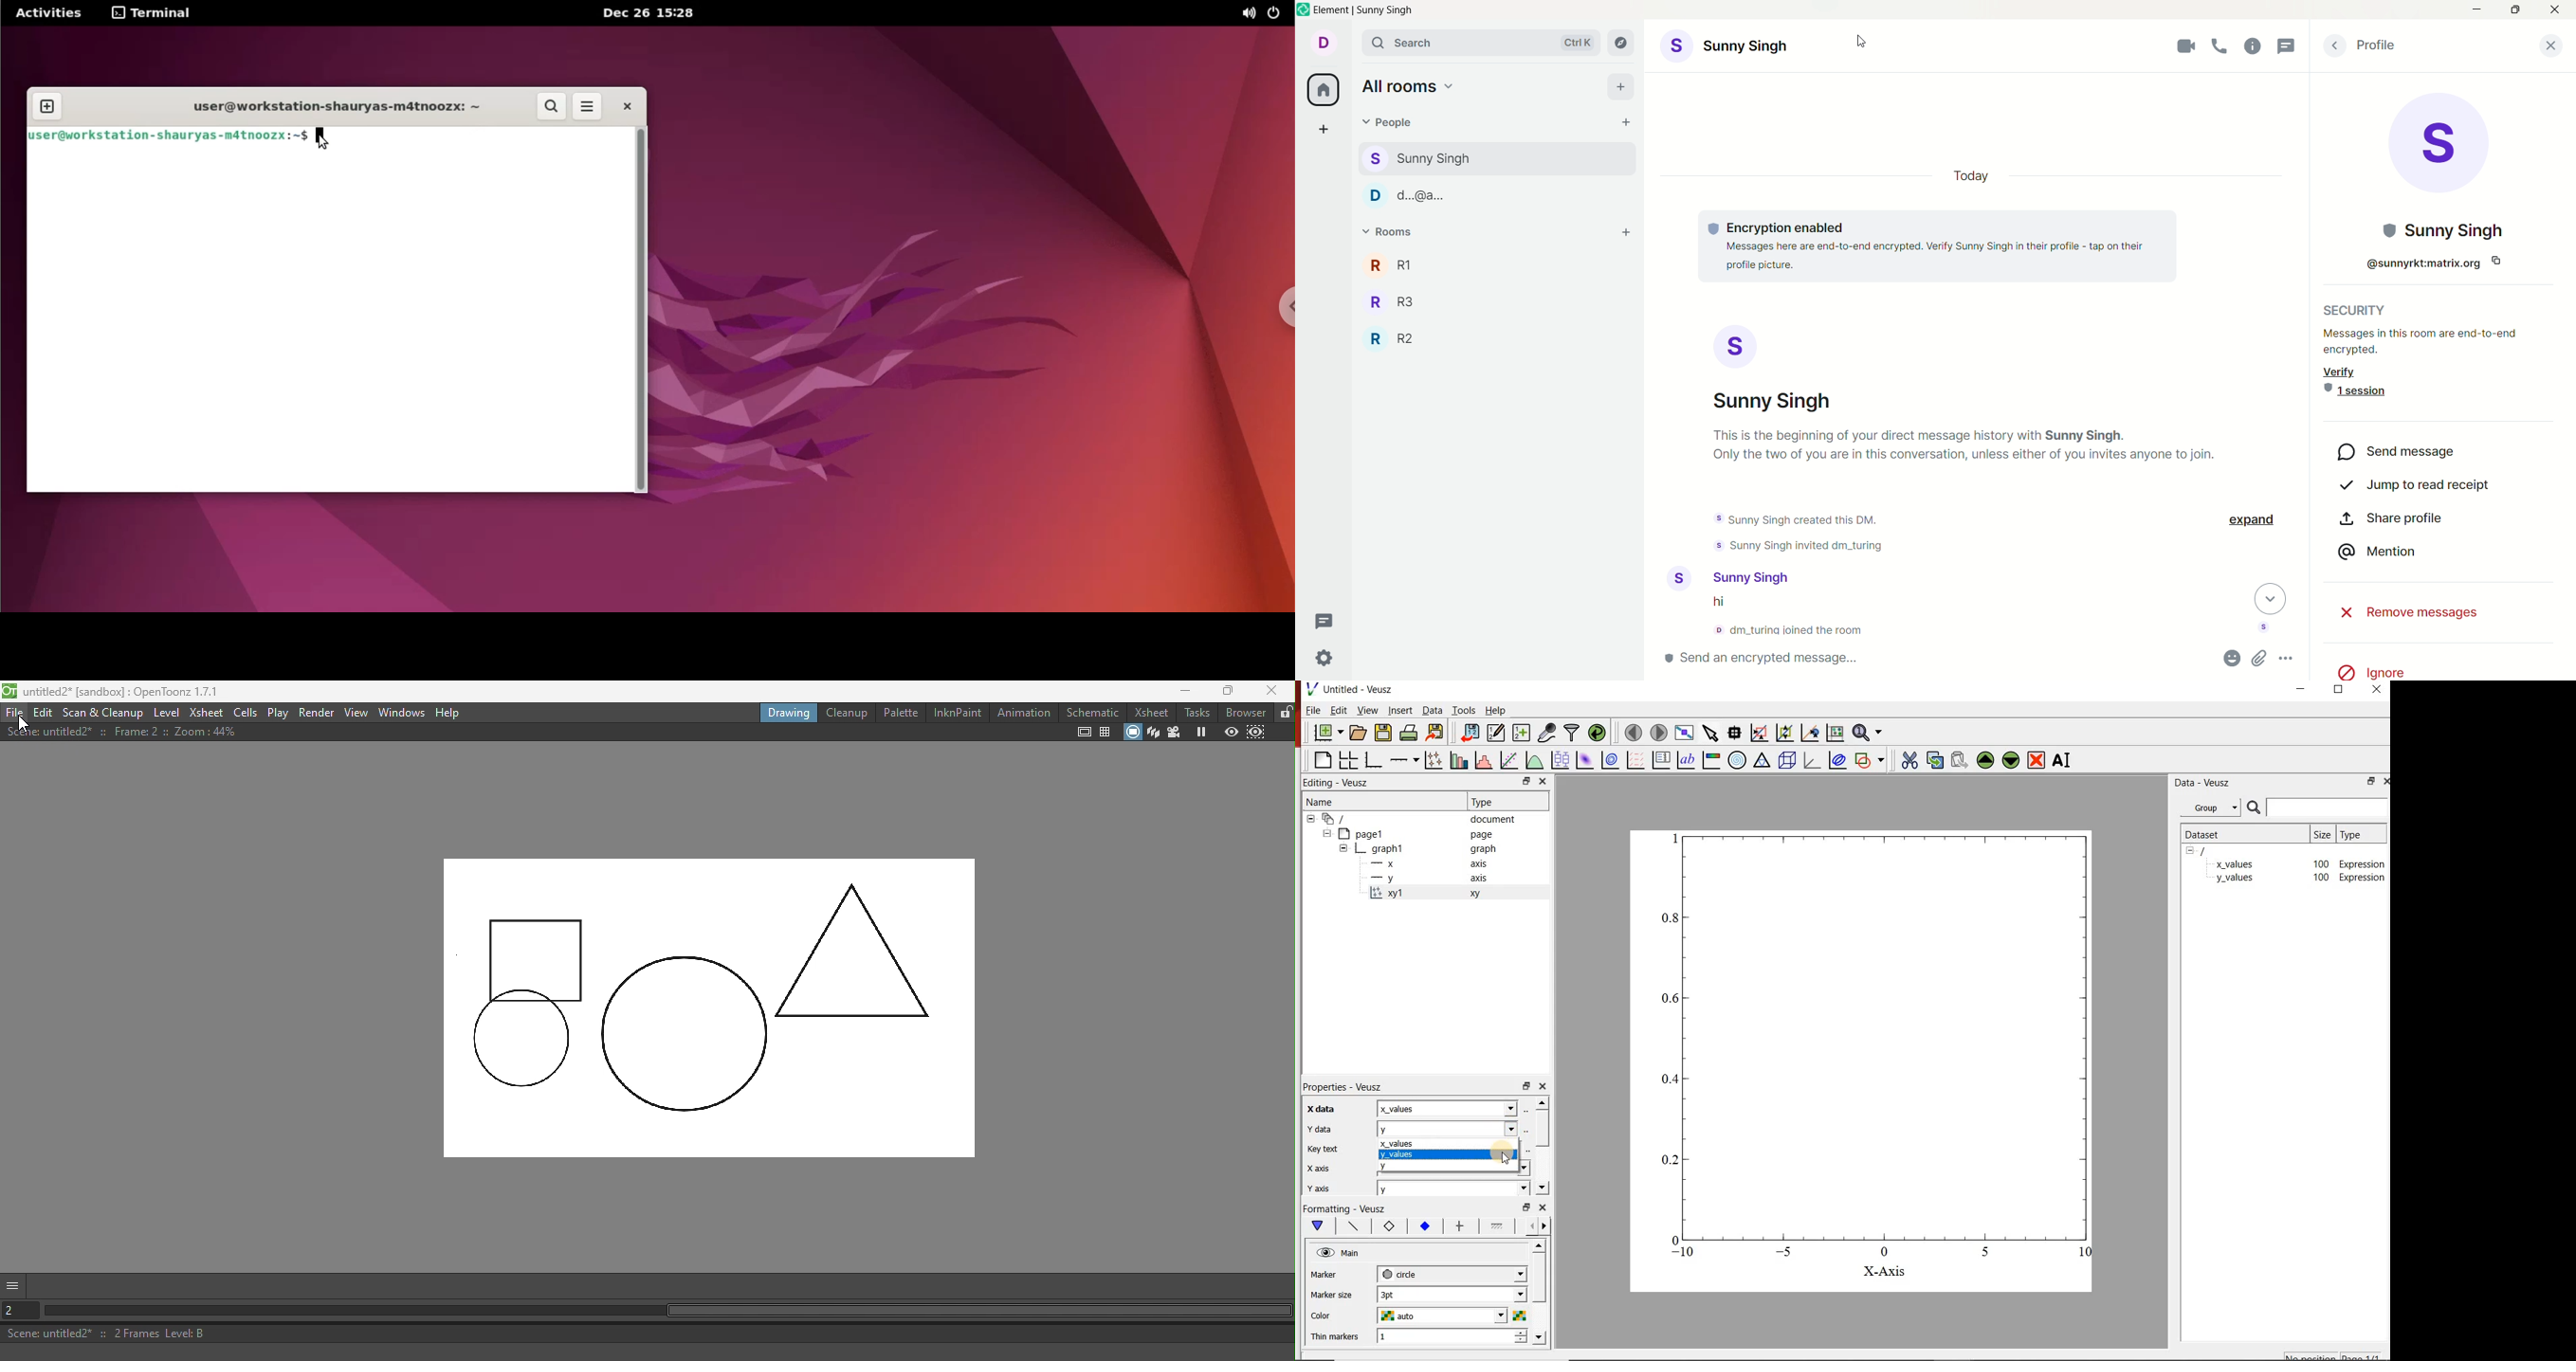 The height and width of the screenshot is (1372, 2576). Describe the element at coordinates (1727, 578) in the screenshot. I see `account` at that location.